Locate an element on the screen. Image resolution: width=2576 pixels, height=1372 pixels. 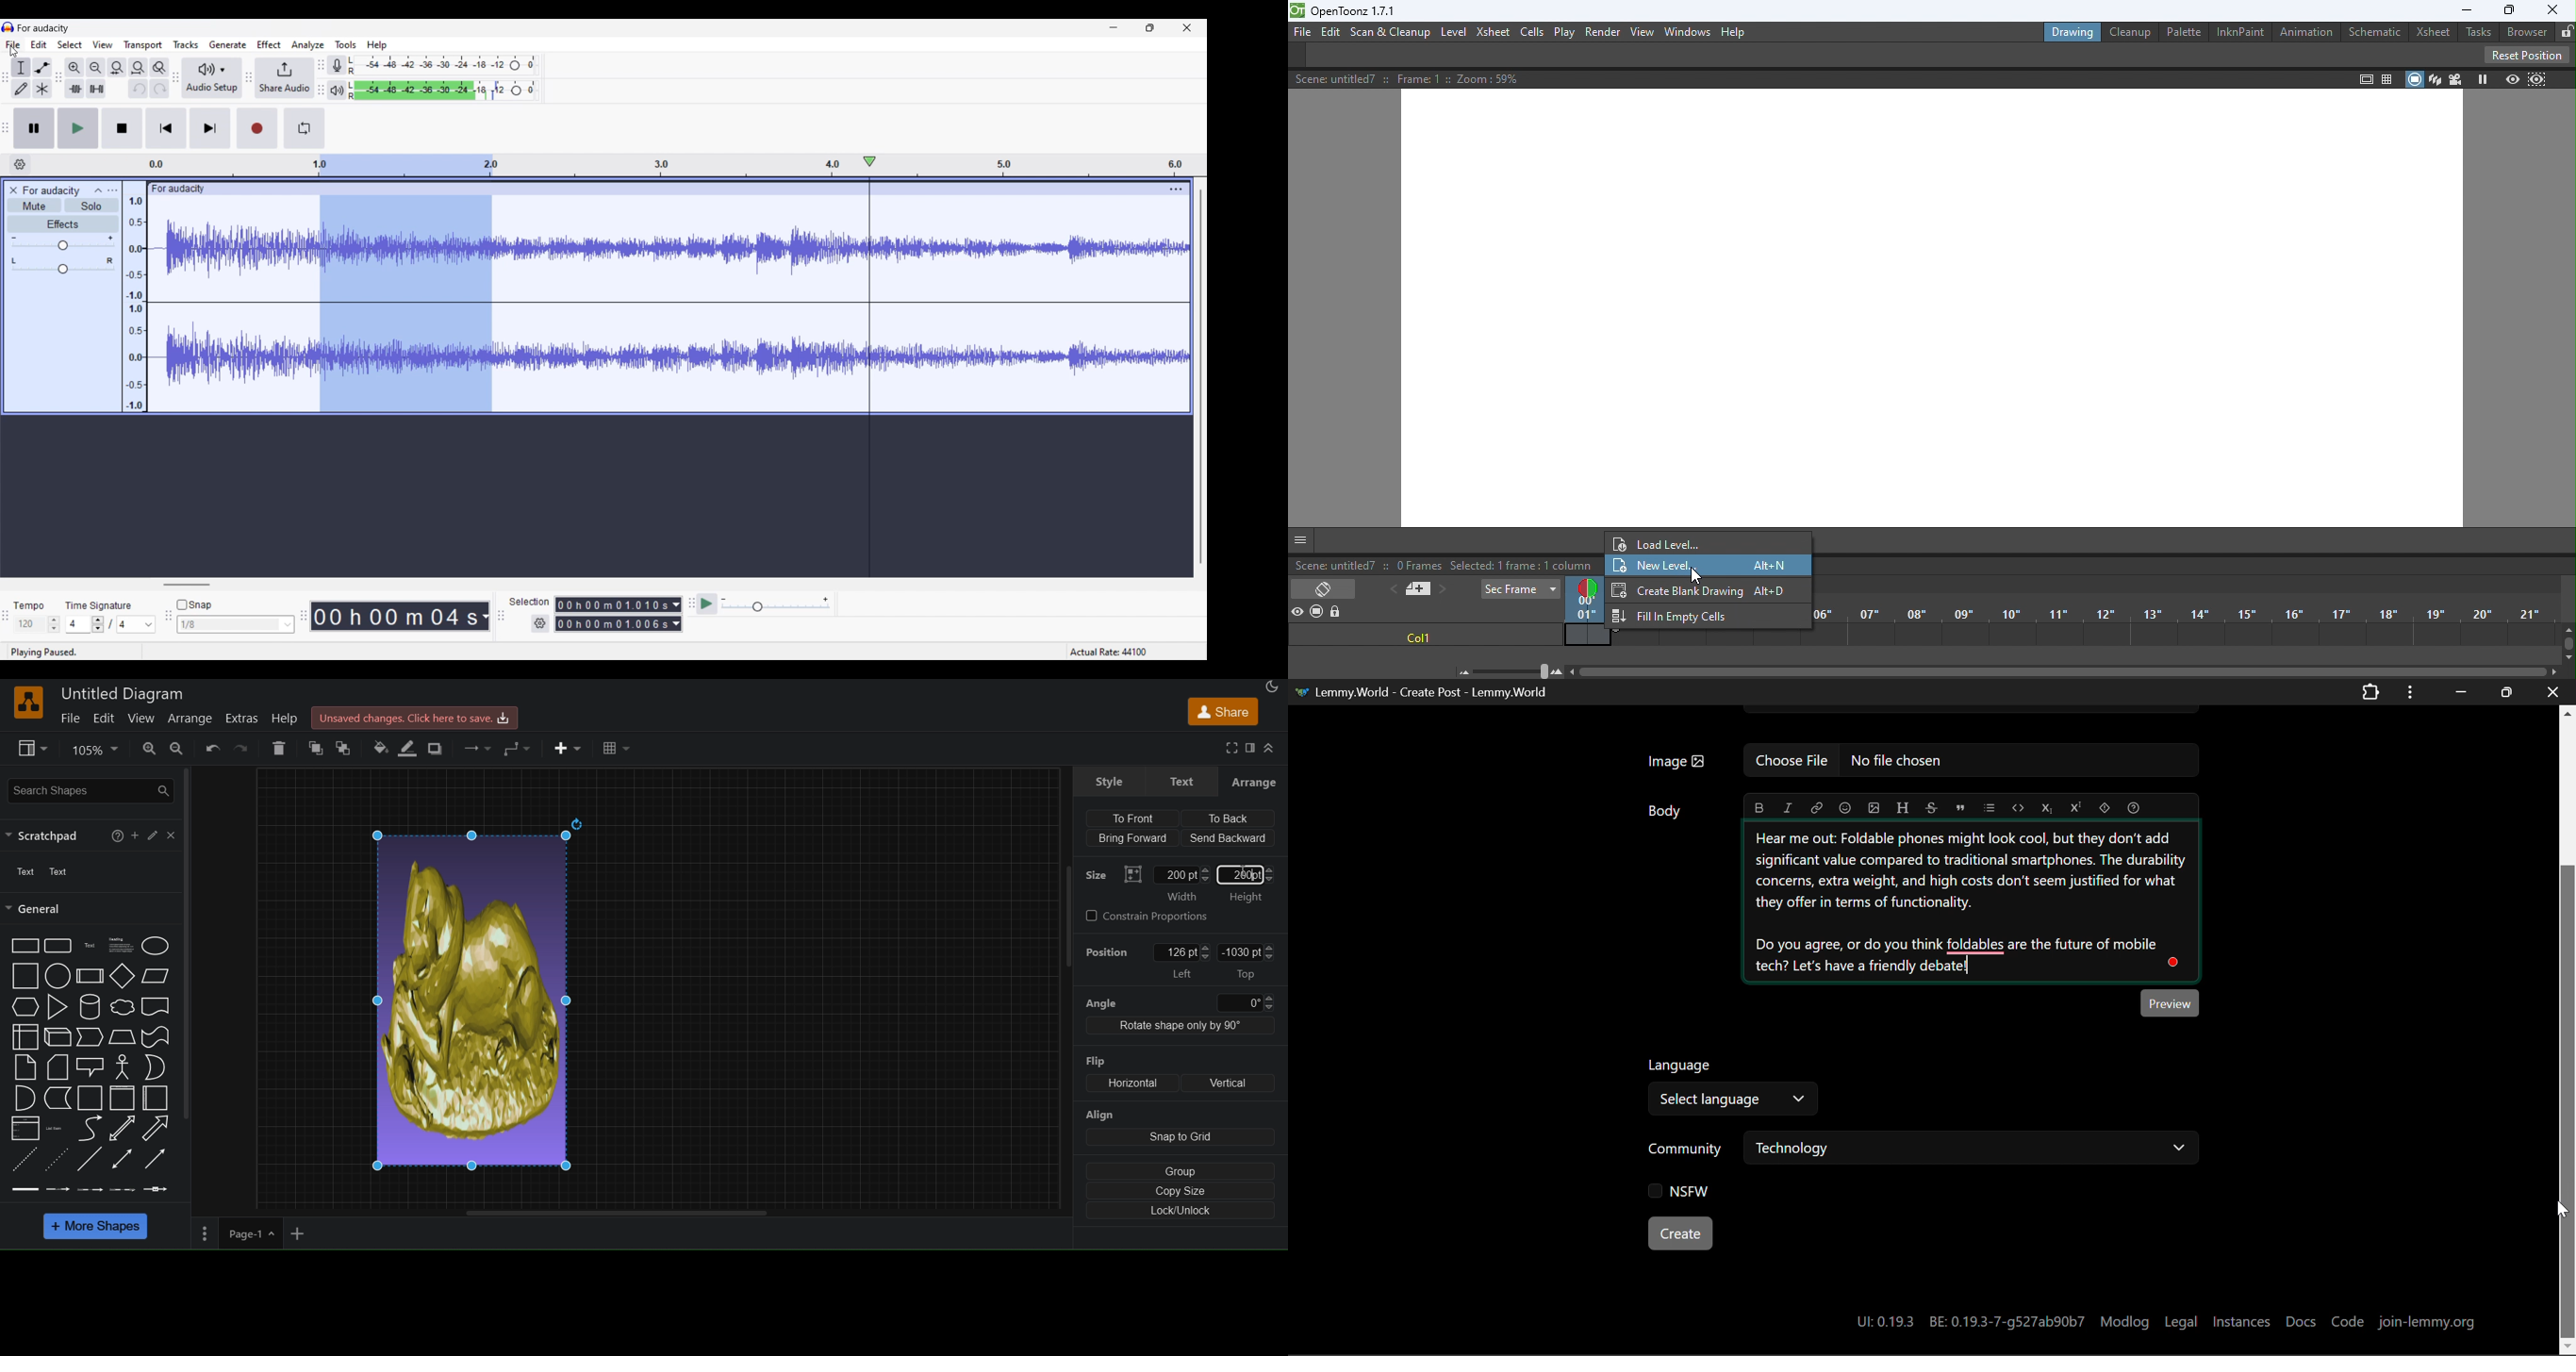
Playback meter is located at coordinates (336, 90).